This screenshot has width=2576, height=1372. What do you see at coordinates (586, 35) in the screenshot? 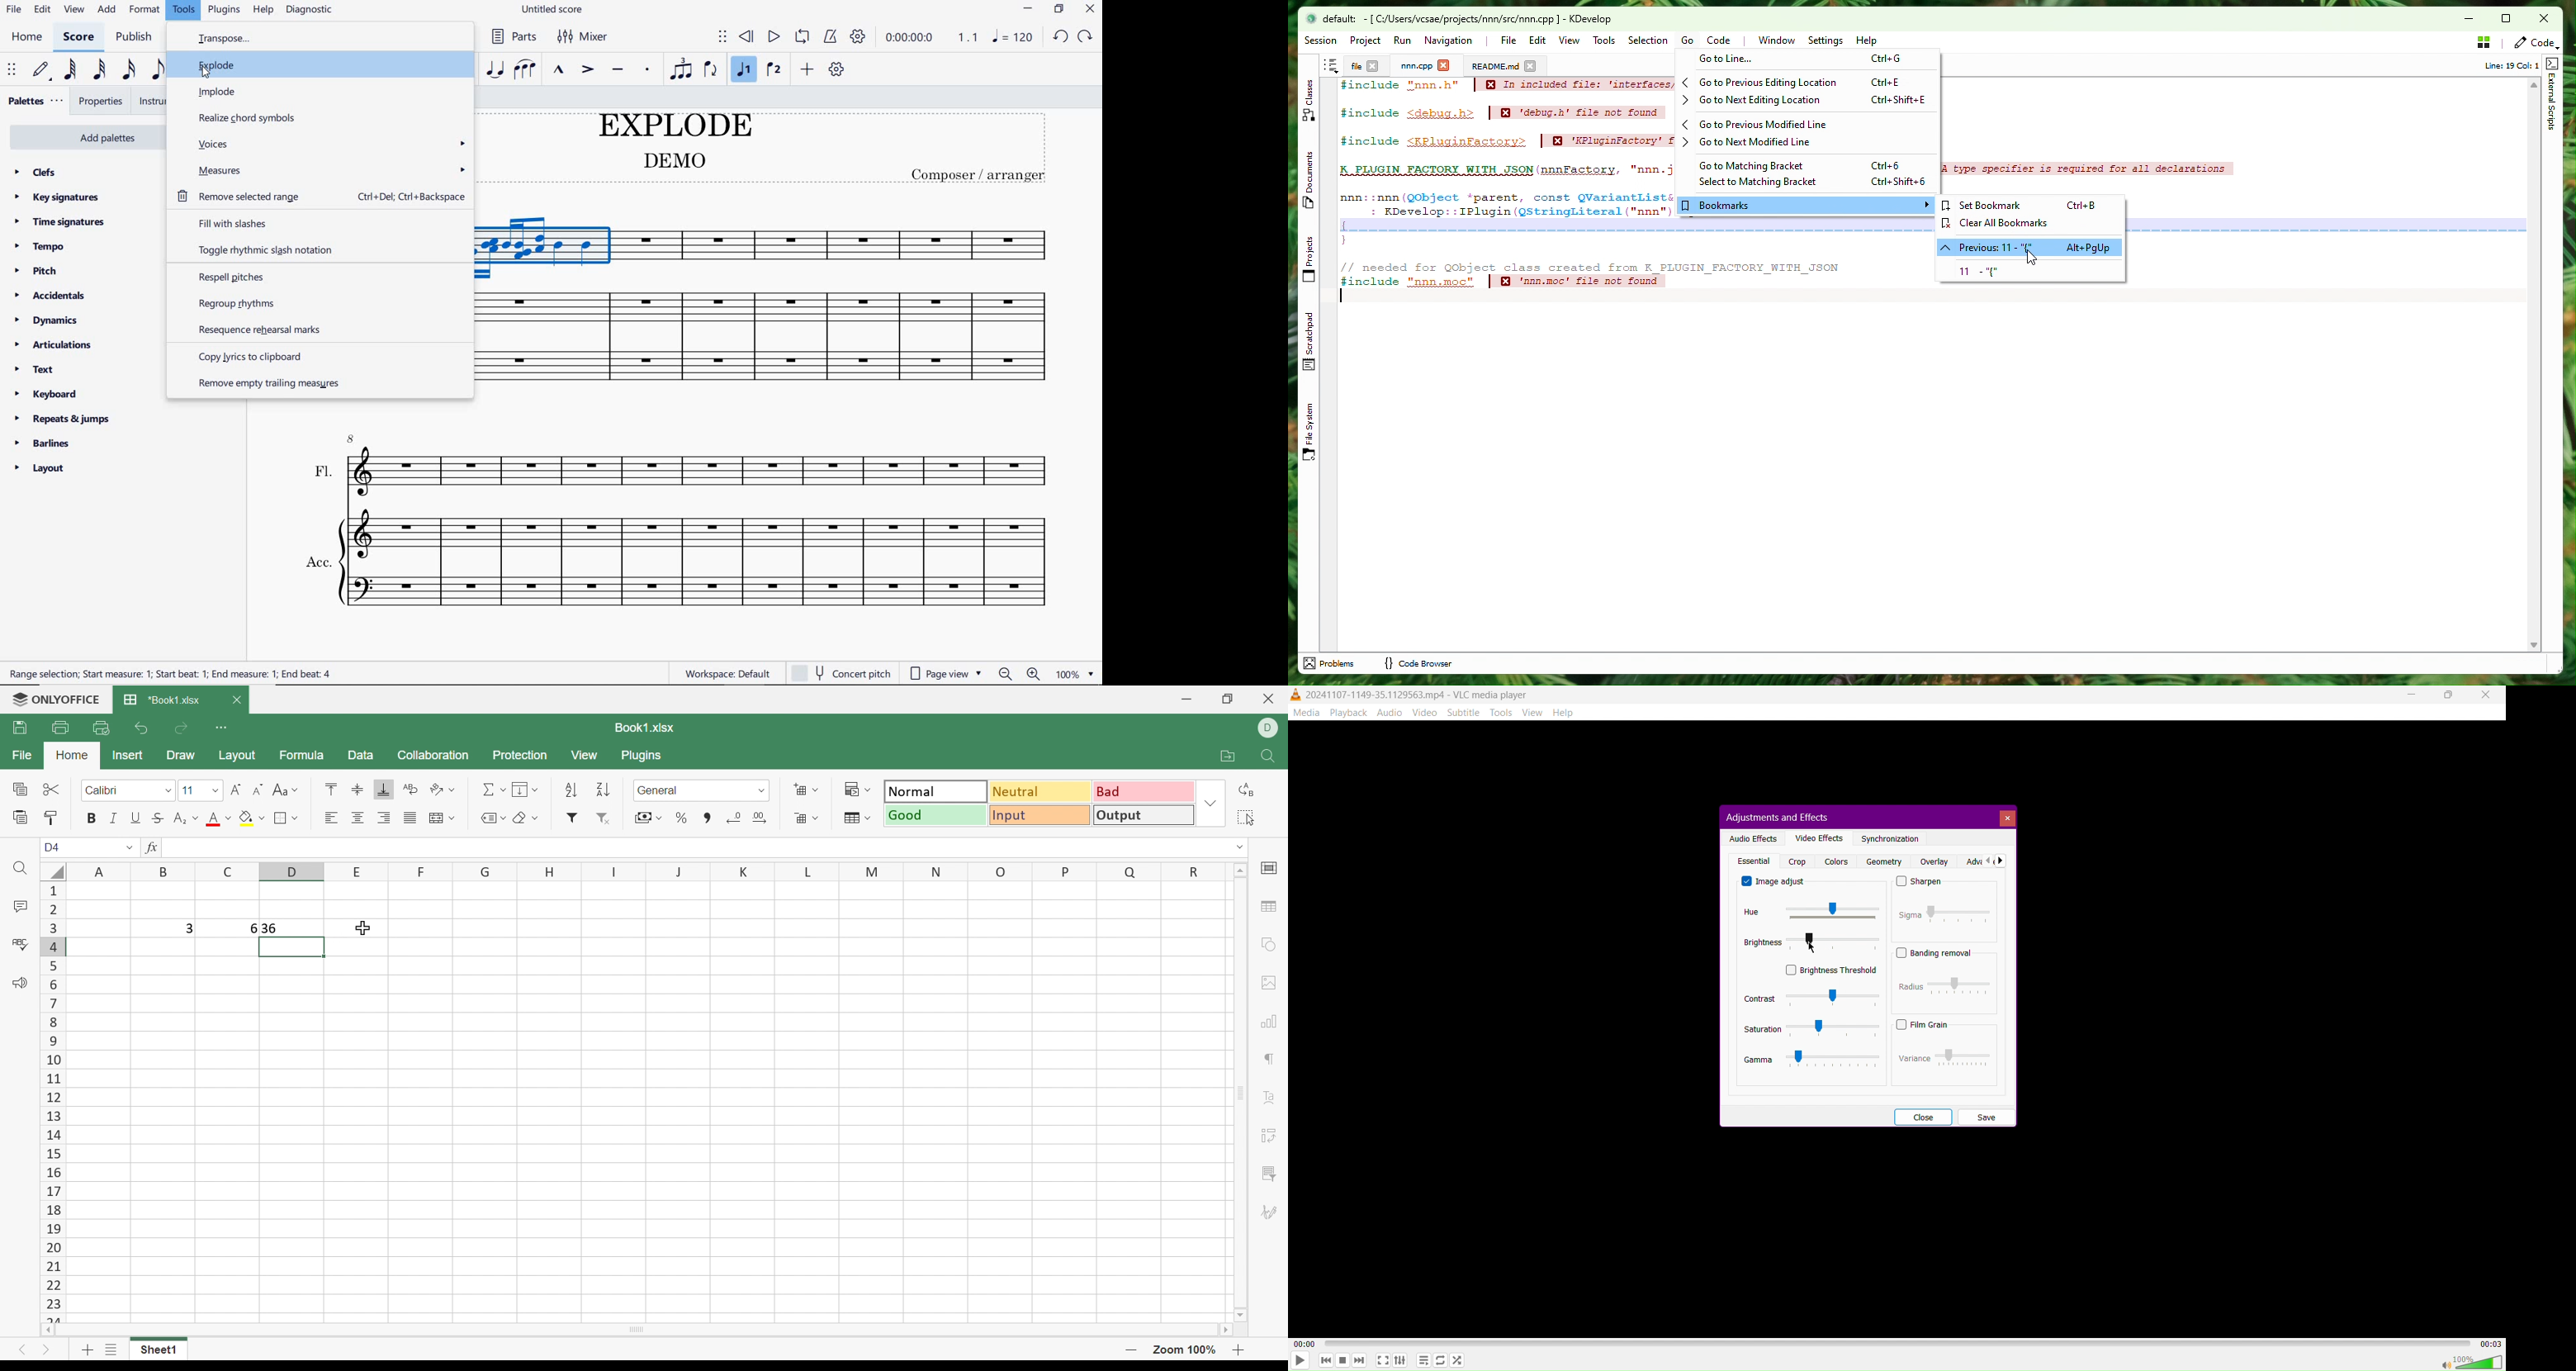
I see `mixer` at bounding box center [586, 35].